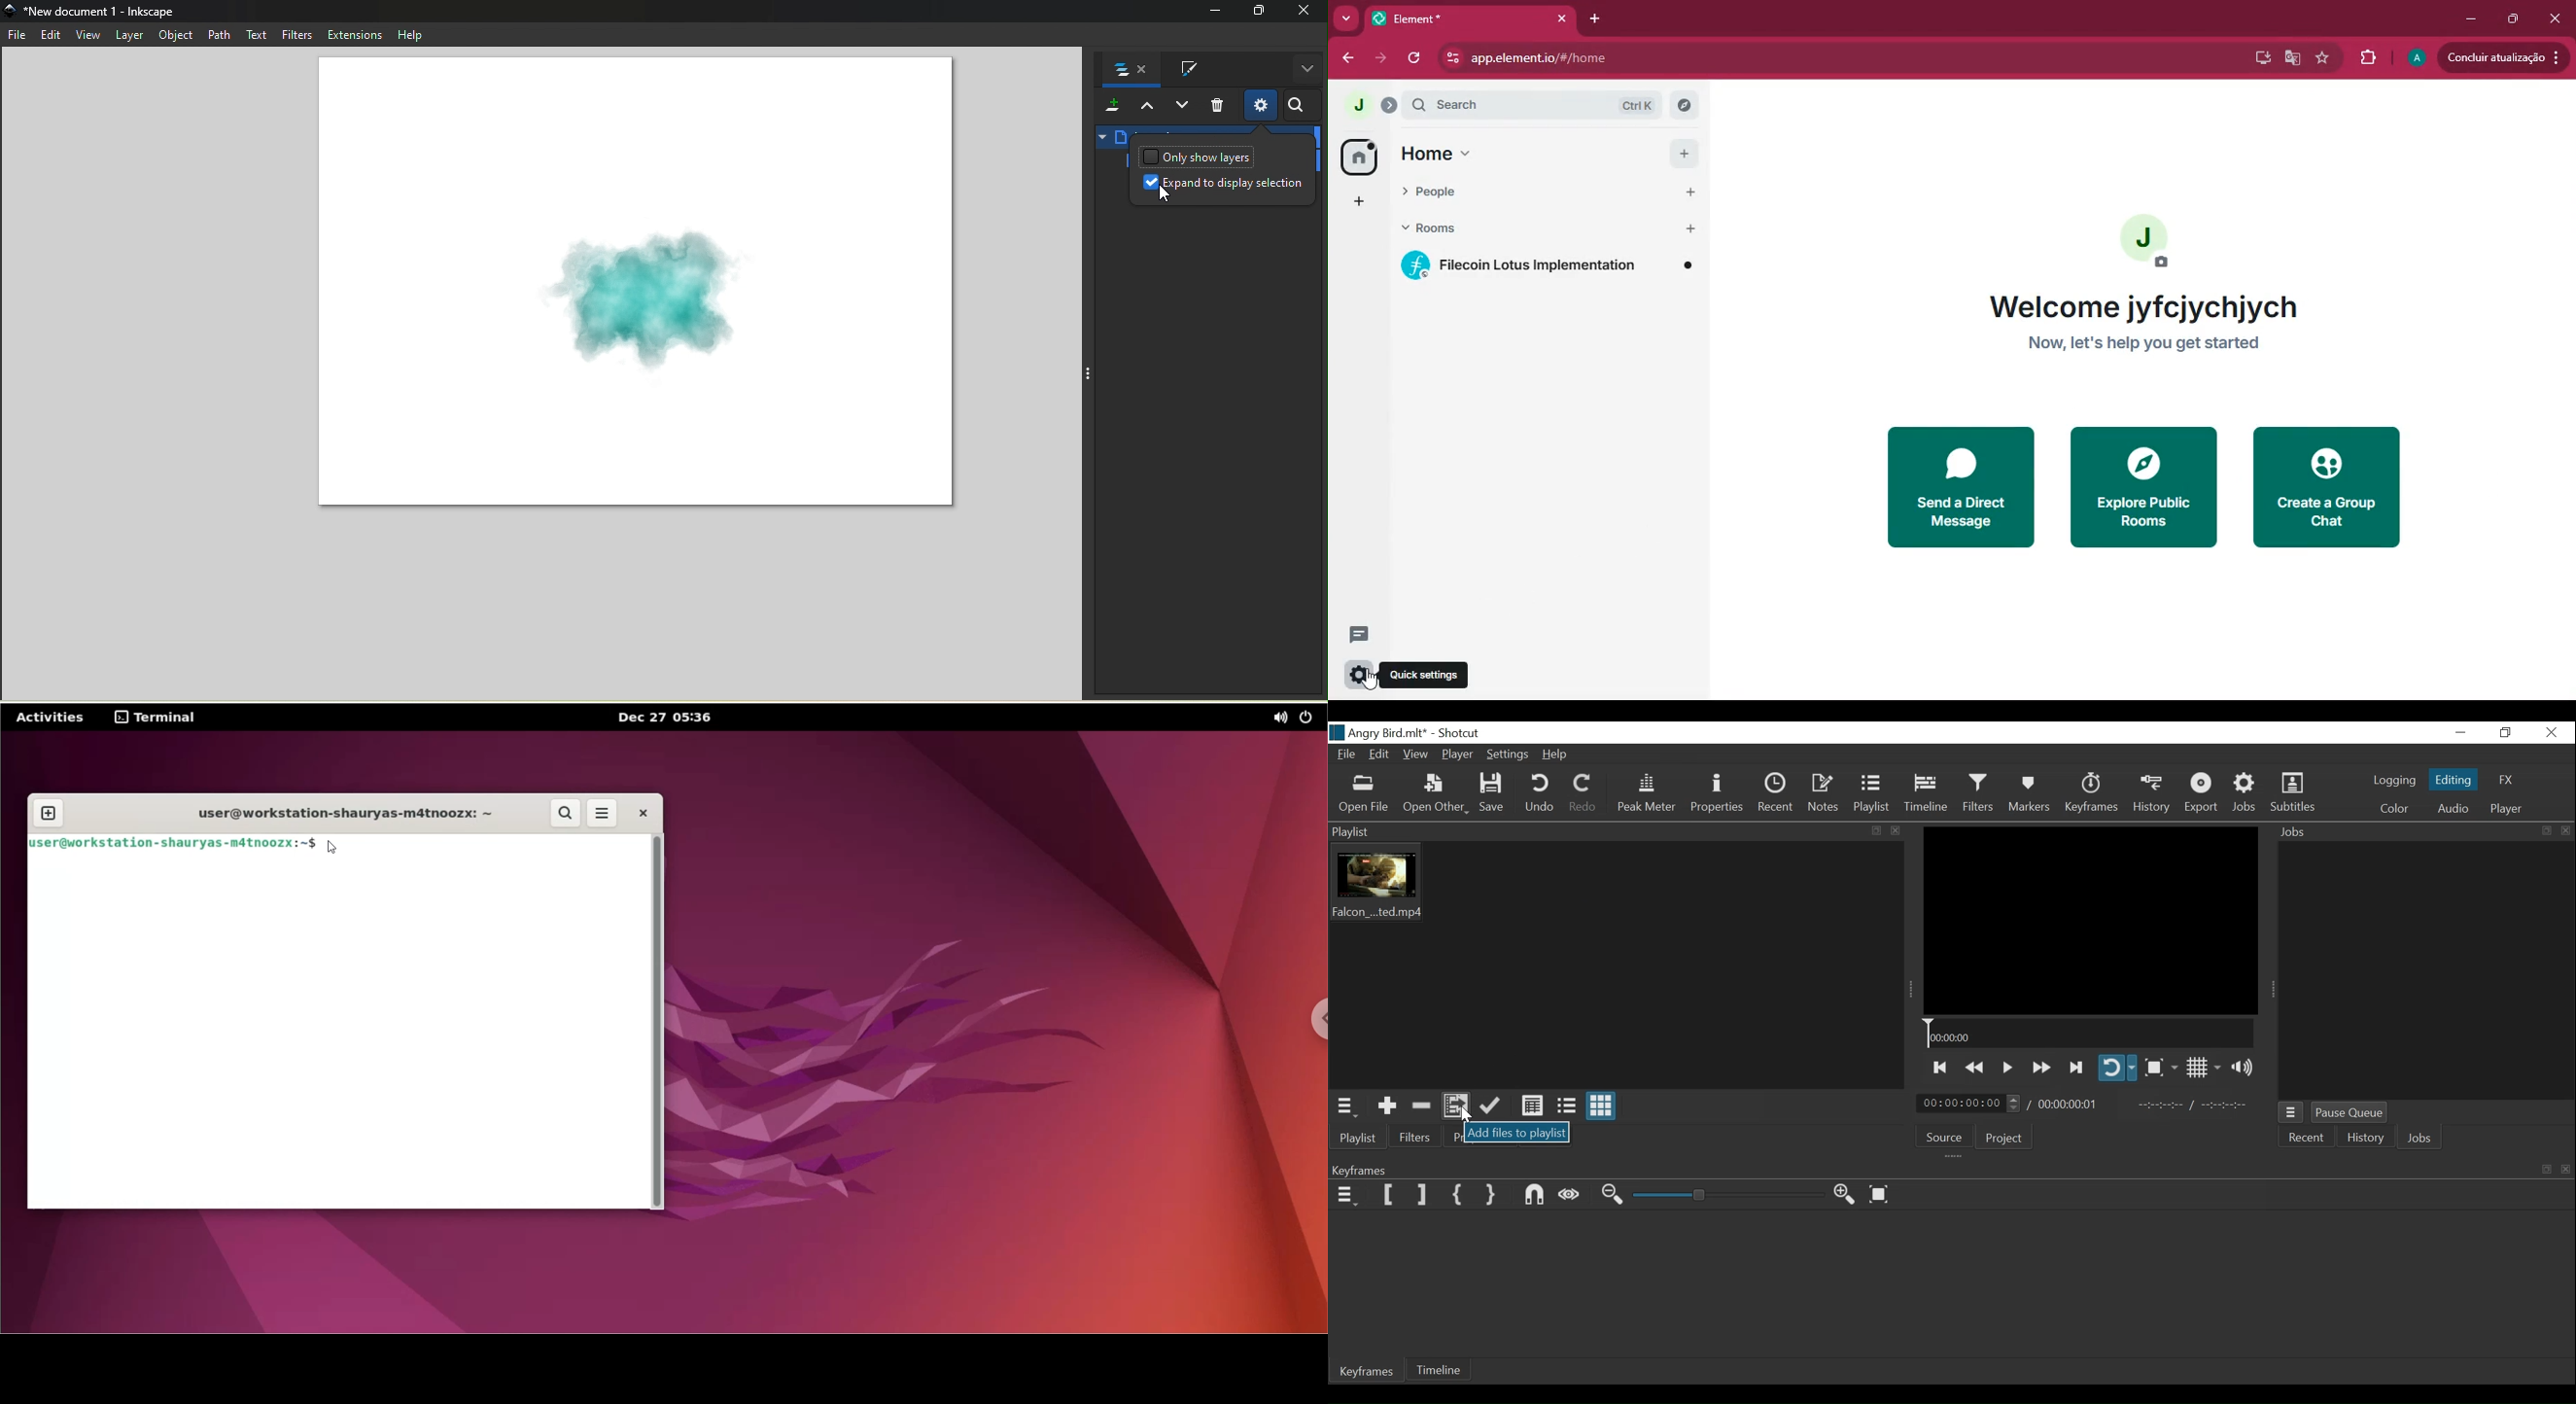 The height and width of the screenshot is (1428, 2576). I want to click on Playlist menu, so click(1622, 834).